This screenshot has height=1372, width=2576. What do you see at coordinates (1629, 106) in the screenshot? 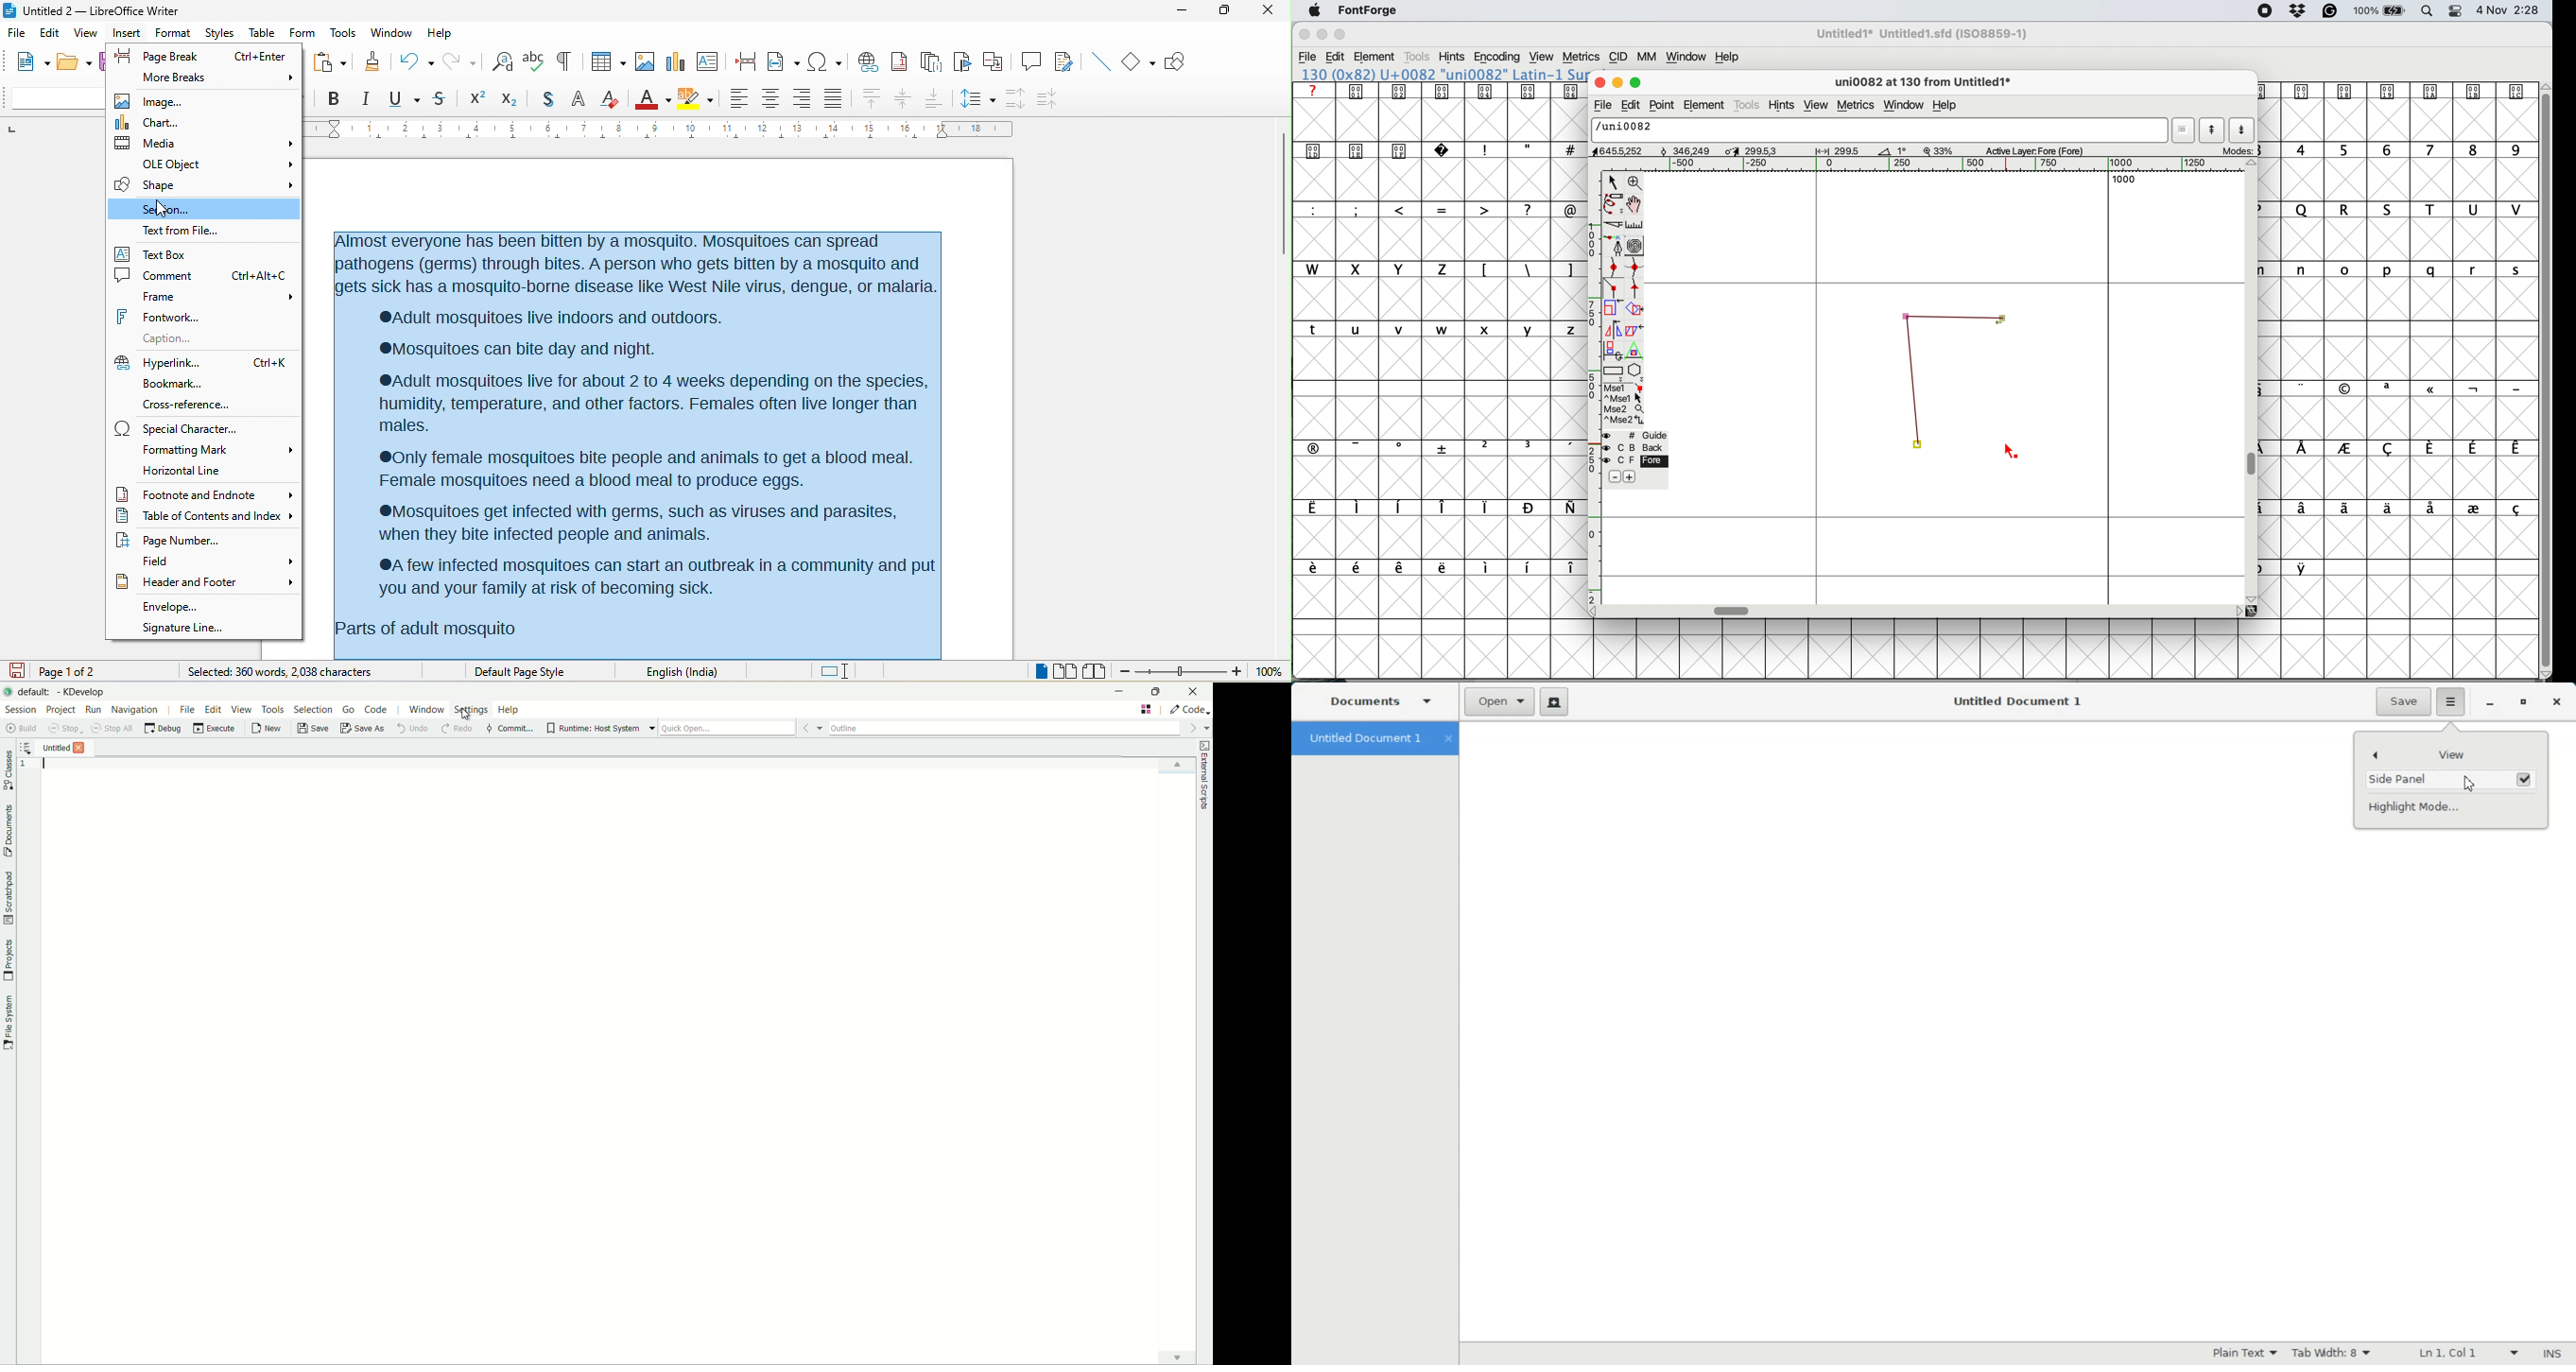
I see `edit` at bounding box center [1629, 106].